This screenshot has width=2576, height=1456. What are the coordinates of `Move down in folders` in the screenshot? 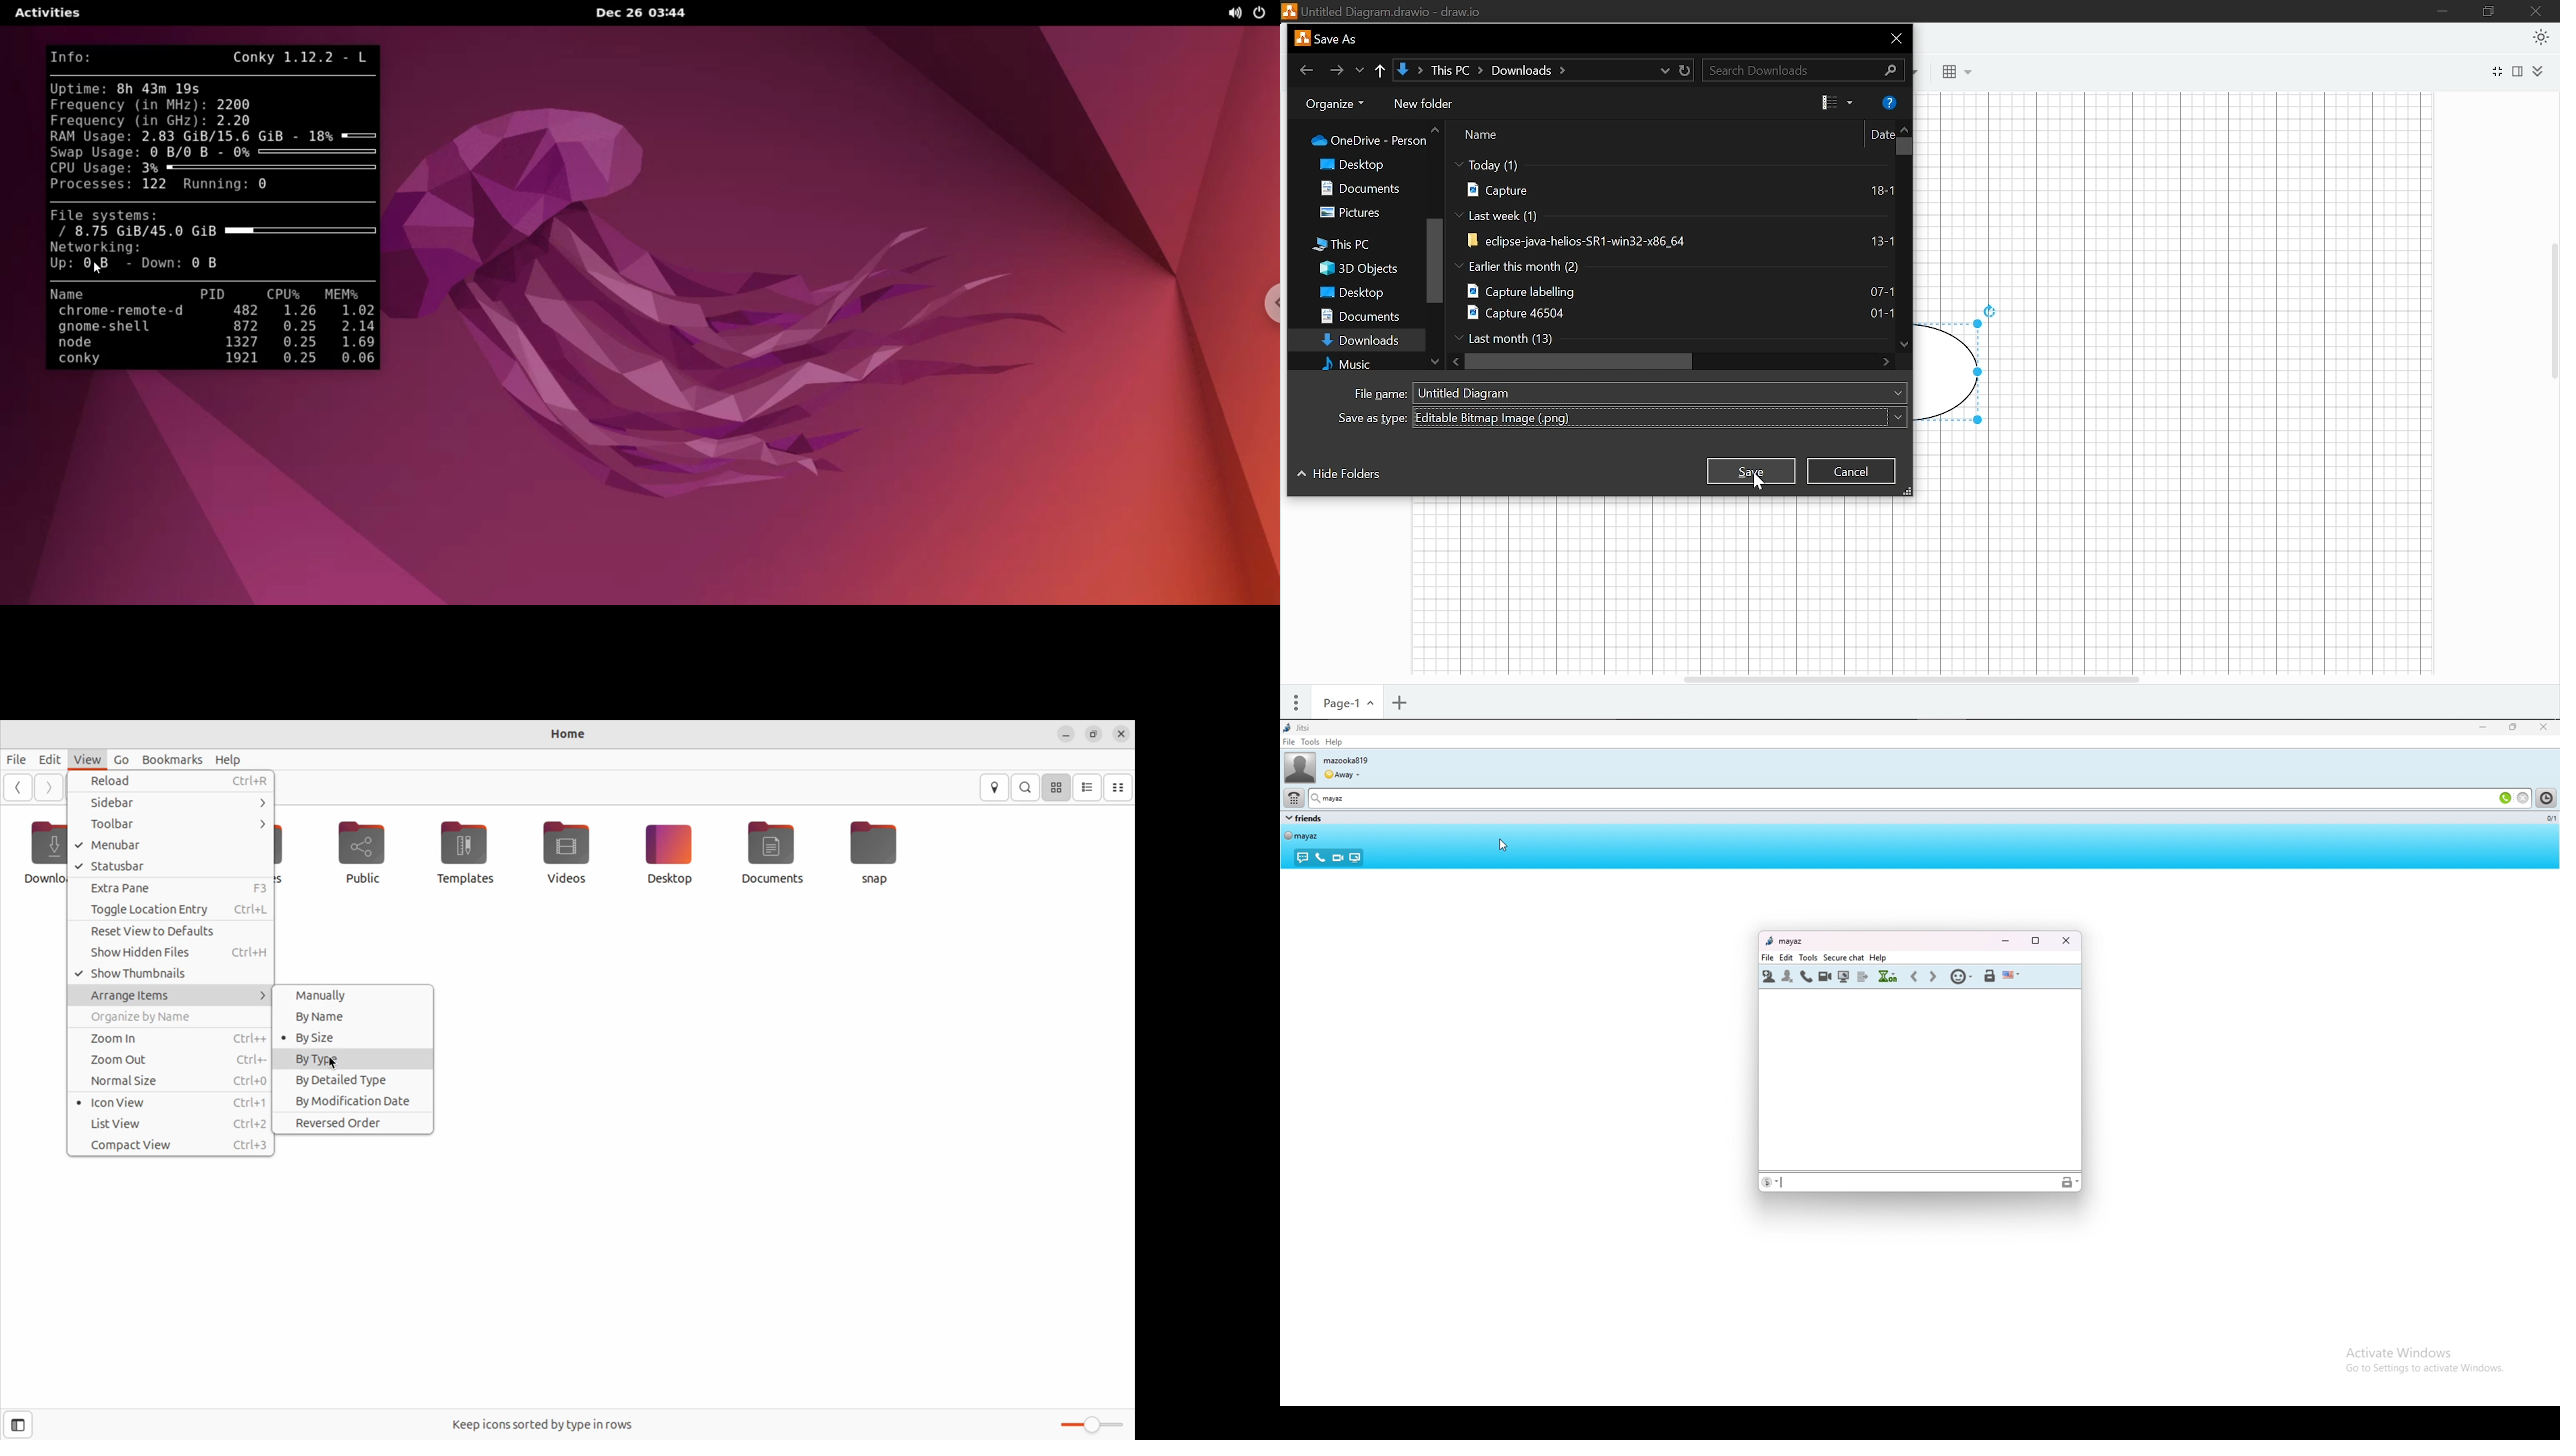 It's located at (1436, 362).